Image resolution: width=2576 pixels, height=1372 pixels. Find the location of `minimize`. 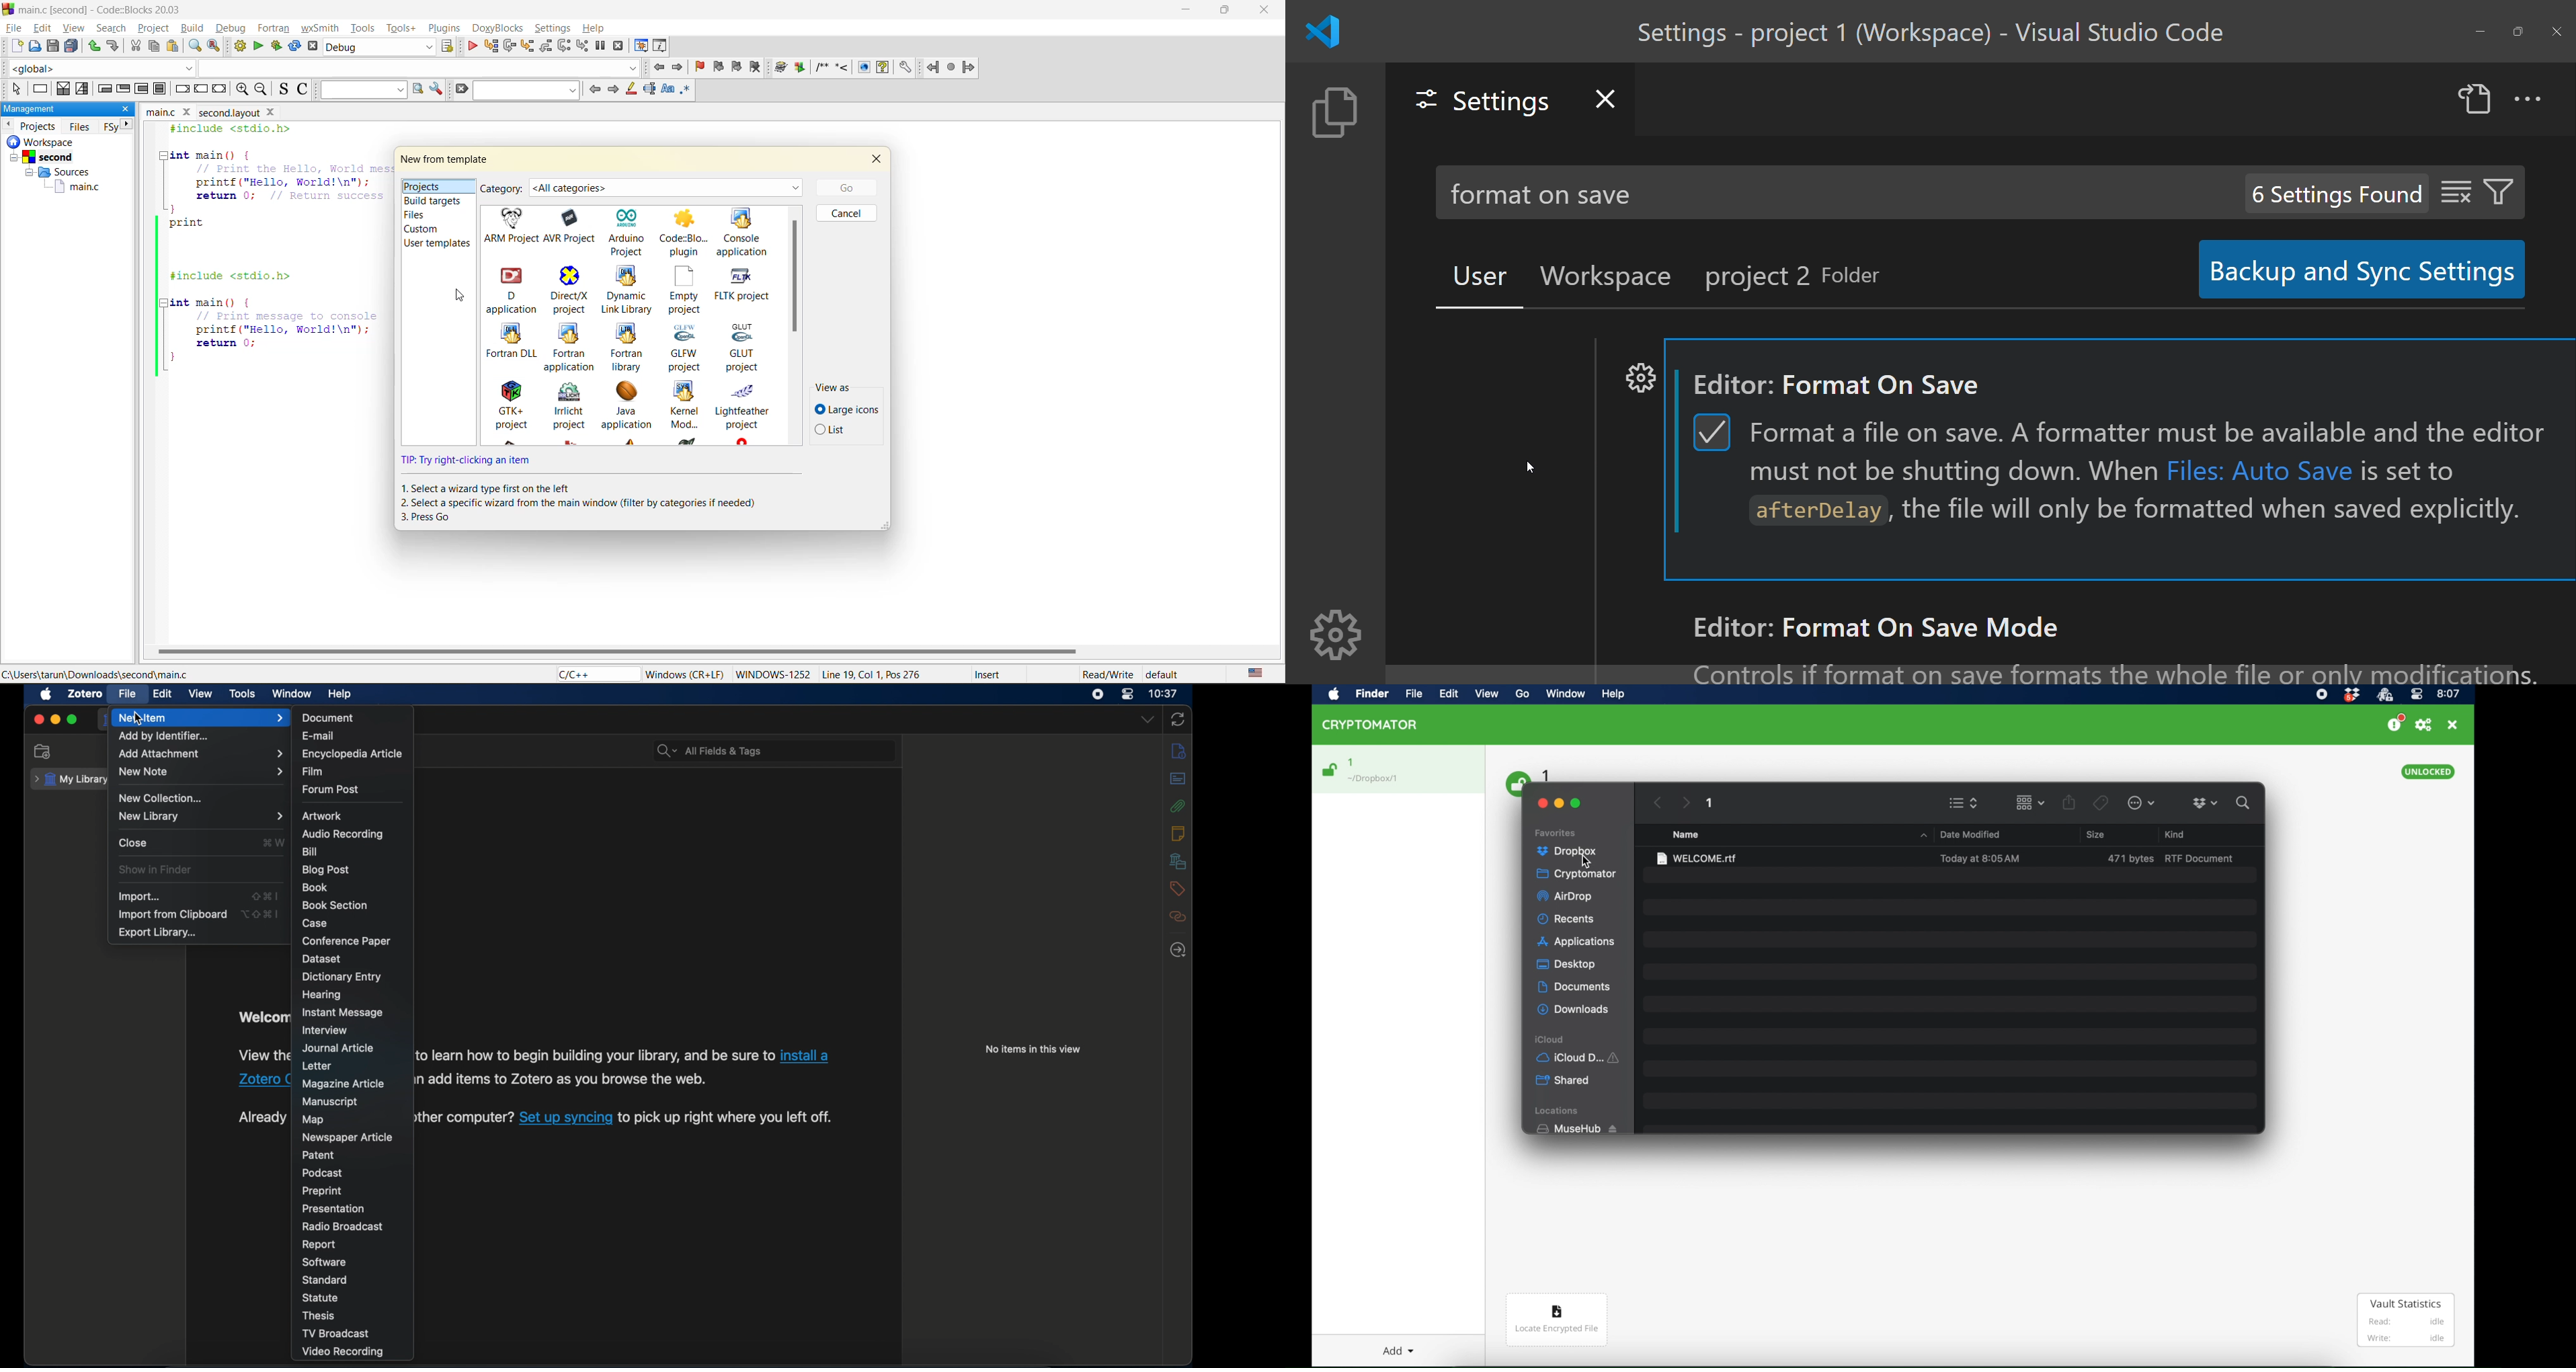

minimize is located at coordinates (2477, 34).